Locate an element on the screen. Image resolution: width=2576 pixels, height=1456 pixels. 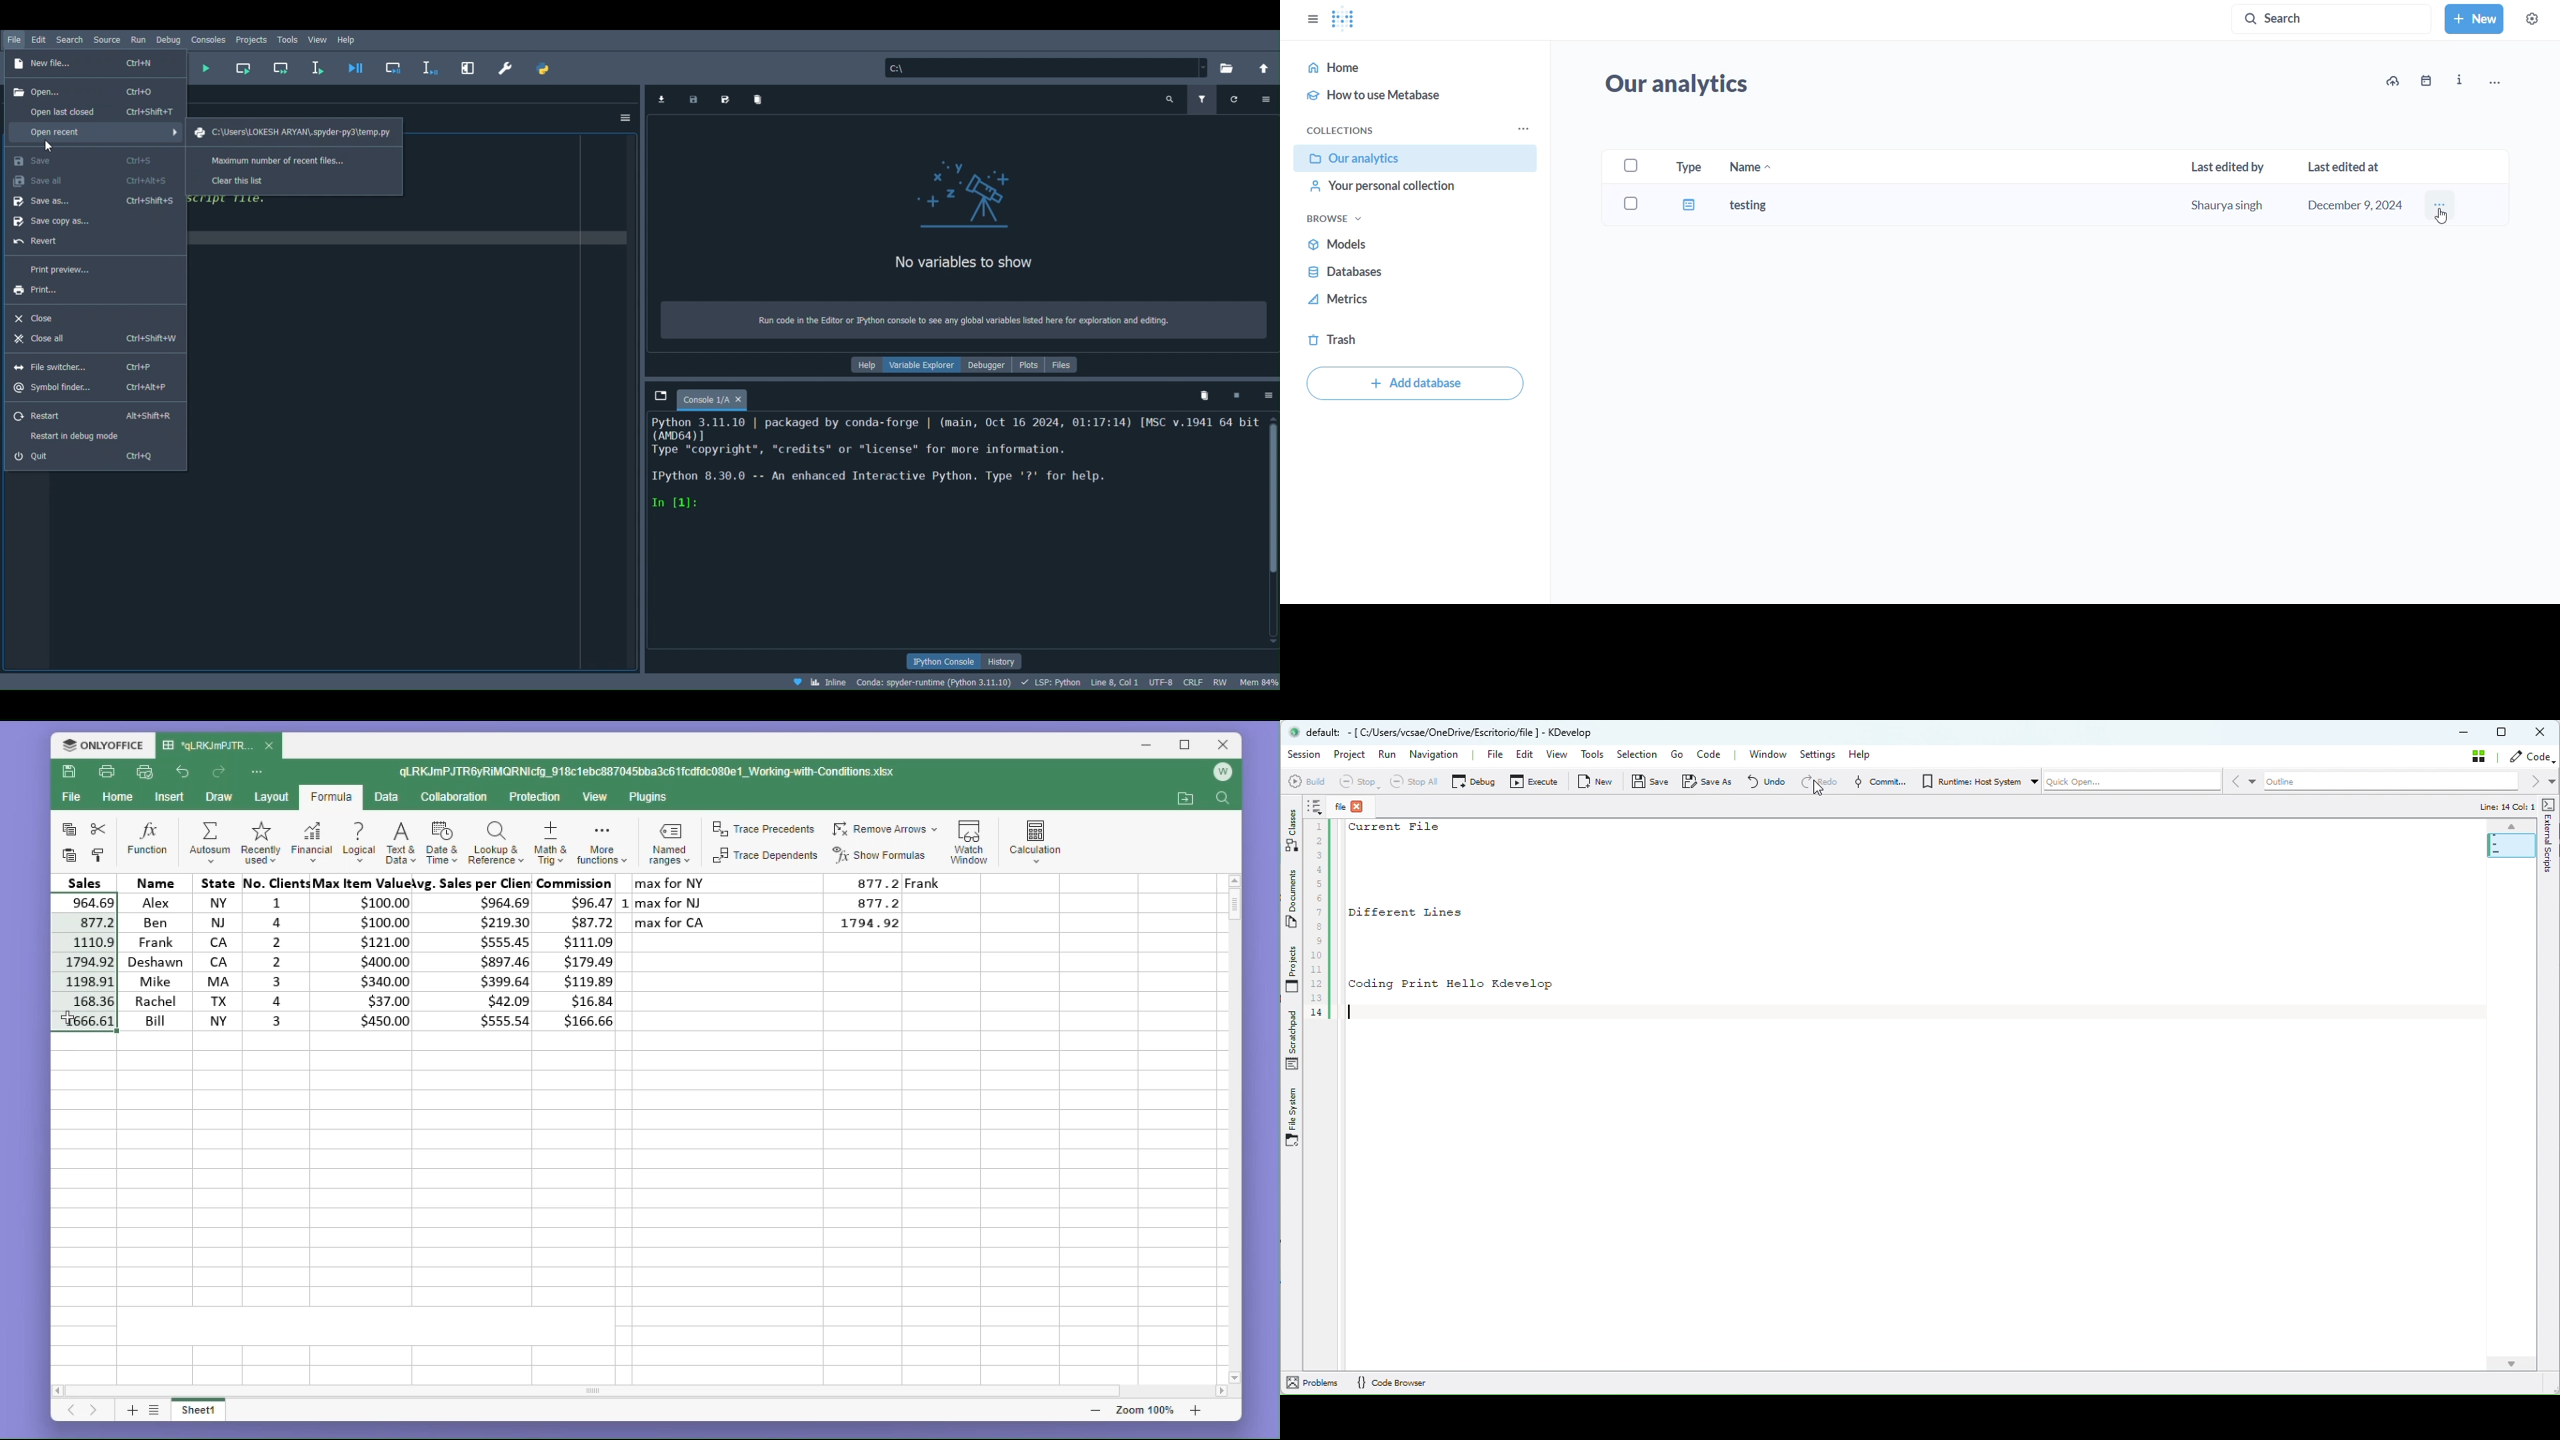
Debug is located at coordinates (1477, 780).